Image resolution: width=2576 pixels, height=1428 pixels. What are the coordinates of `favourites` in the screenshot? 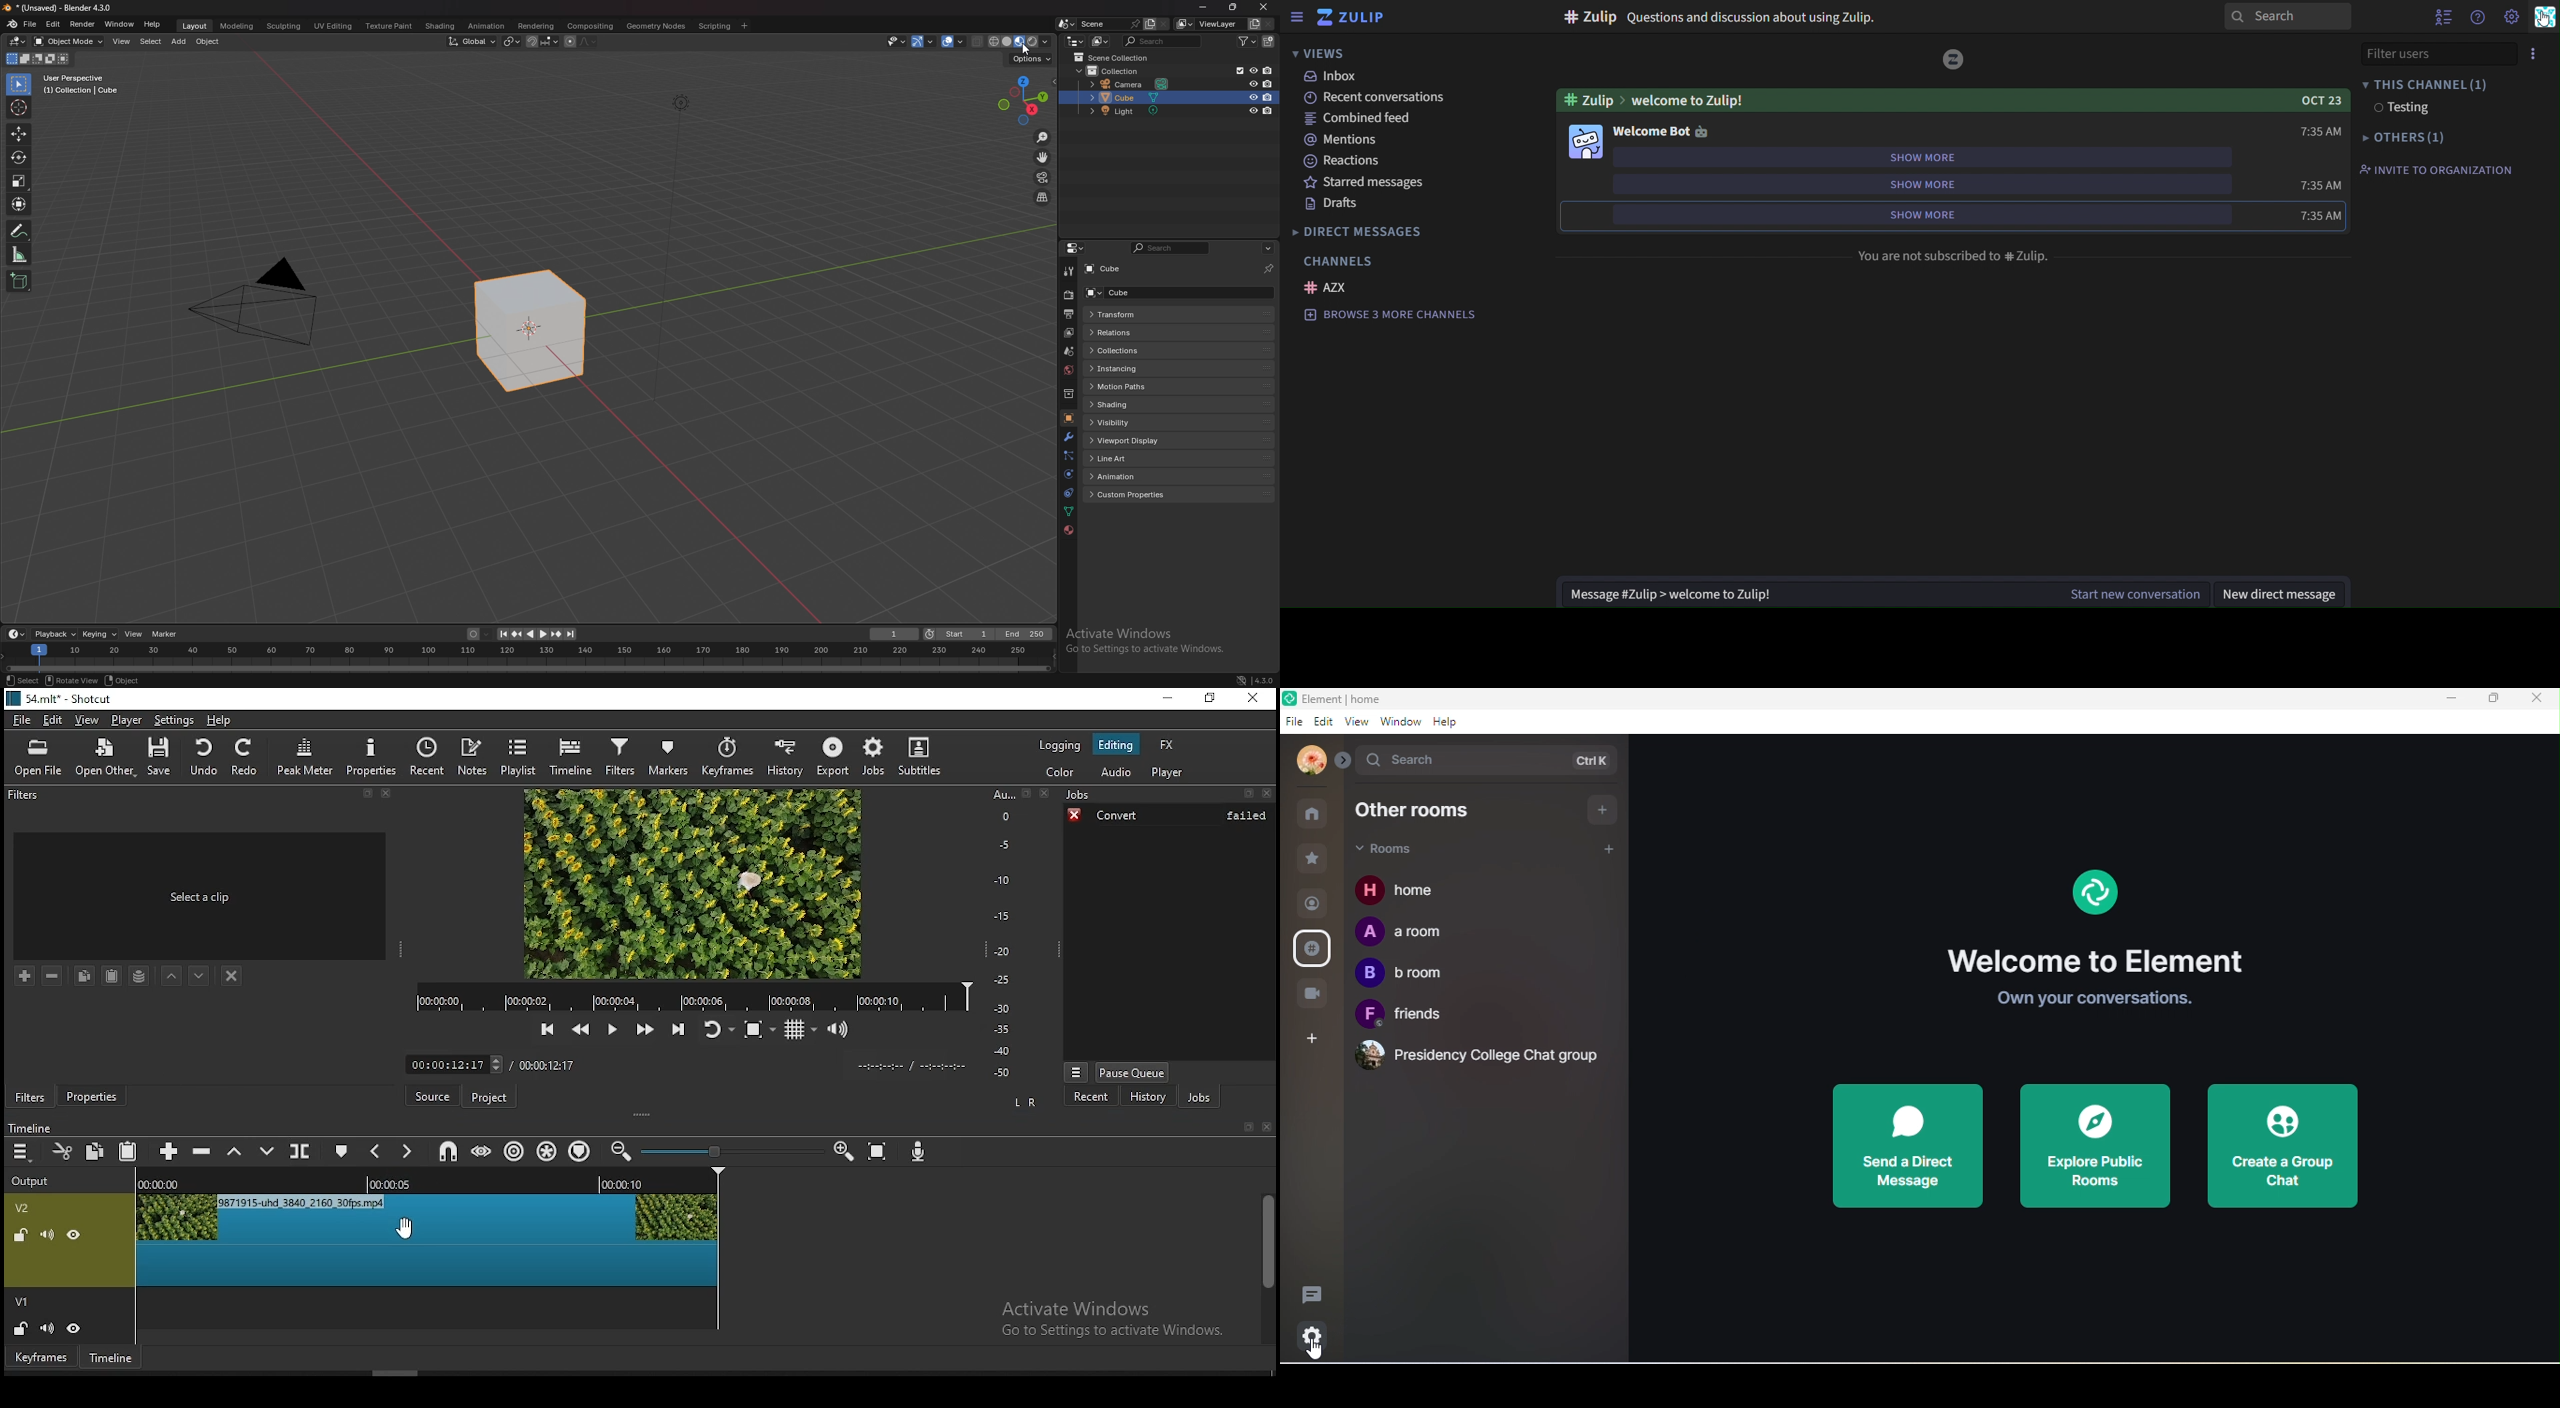 It's located at (1314, 857).